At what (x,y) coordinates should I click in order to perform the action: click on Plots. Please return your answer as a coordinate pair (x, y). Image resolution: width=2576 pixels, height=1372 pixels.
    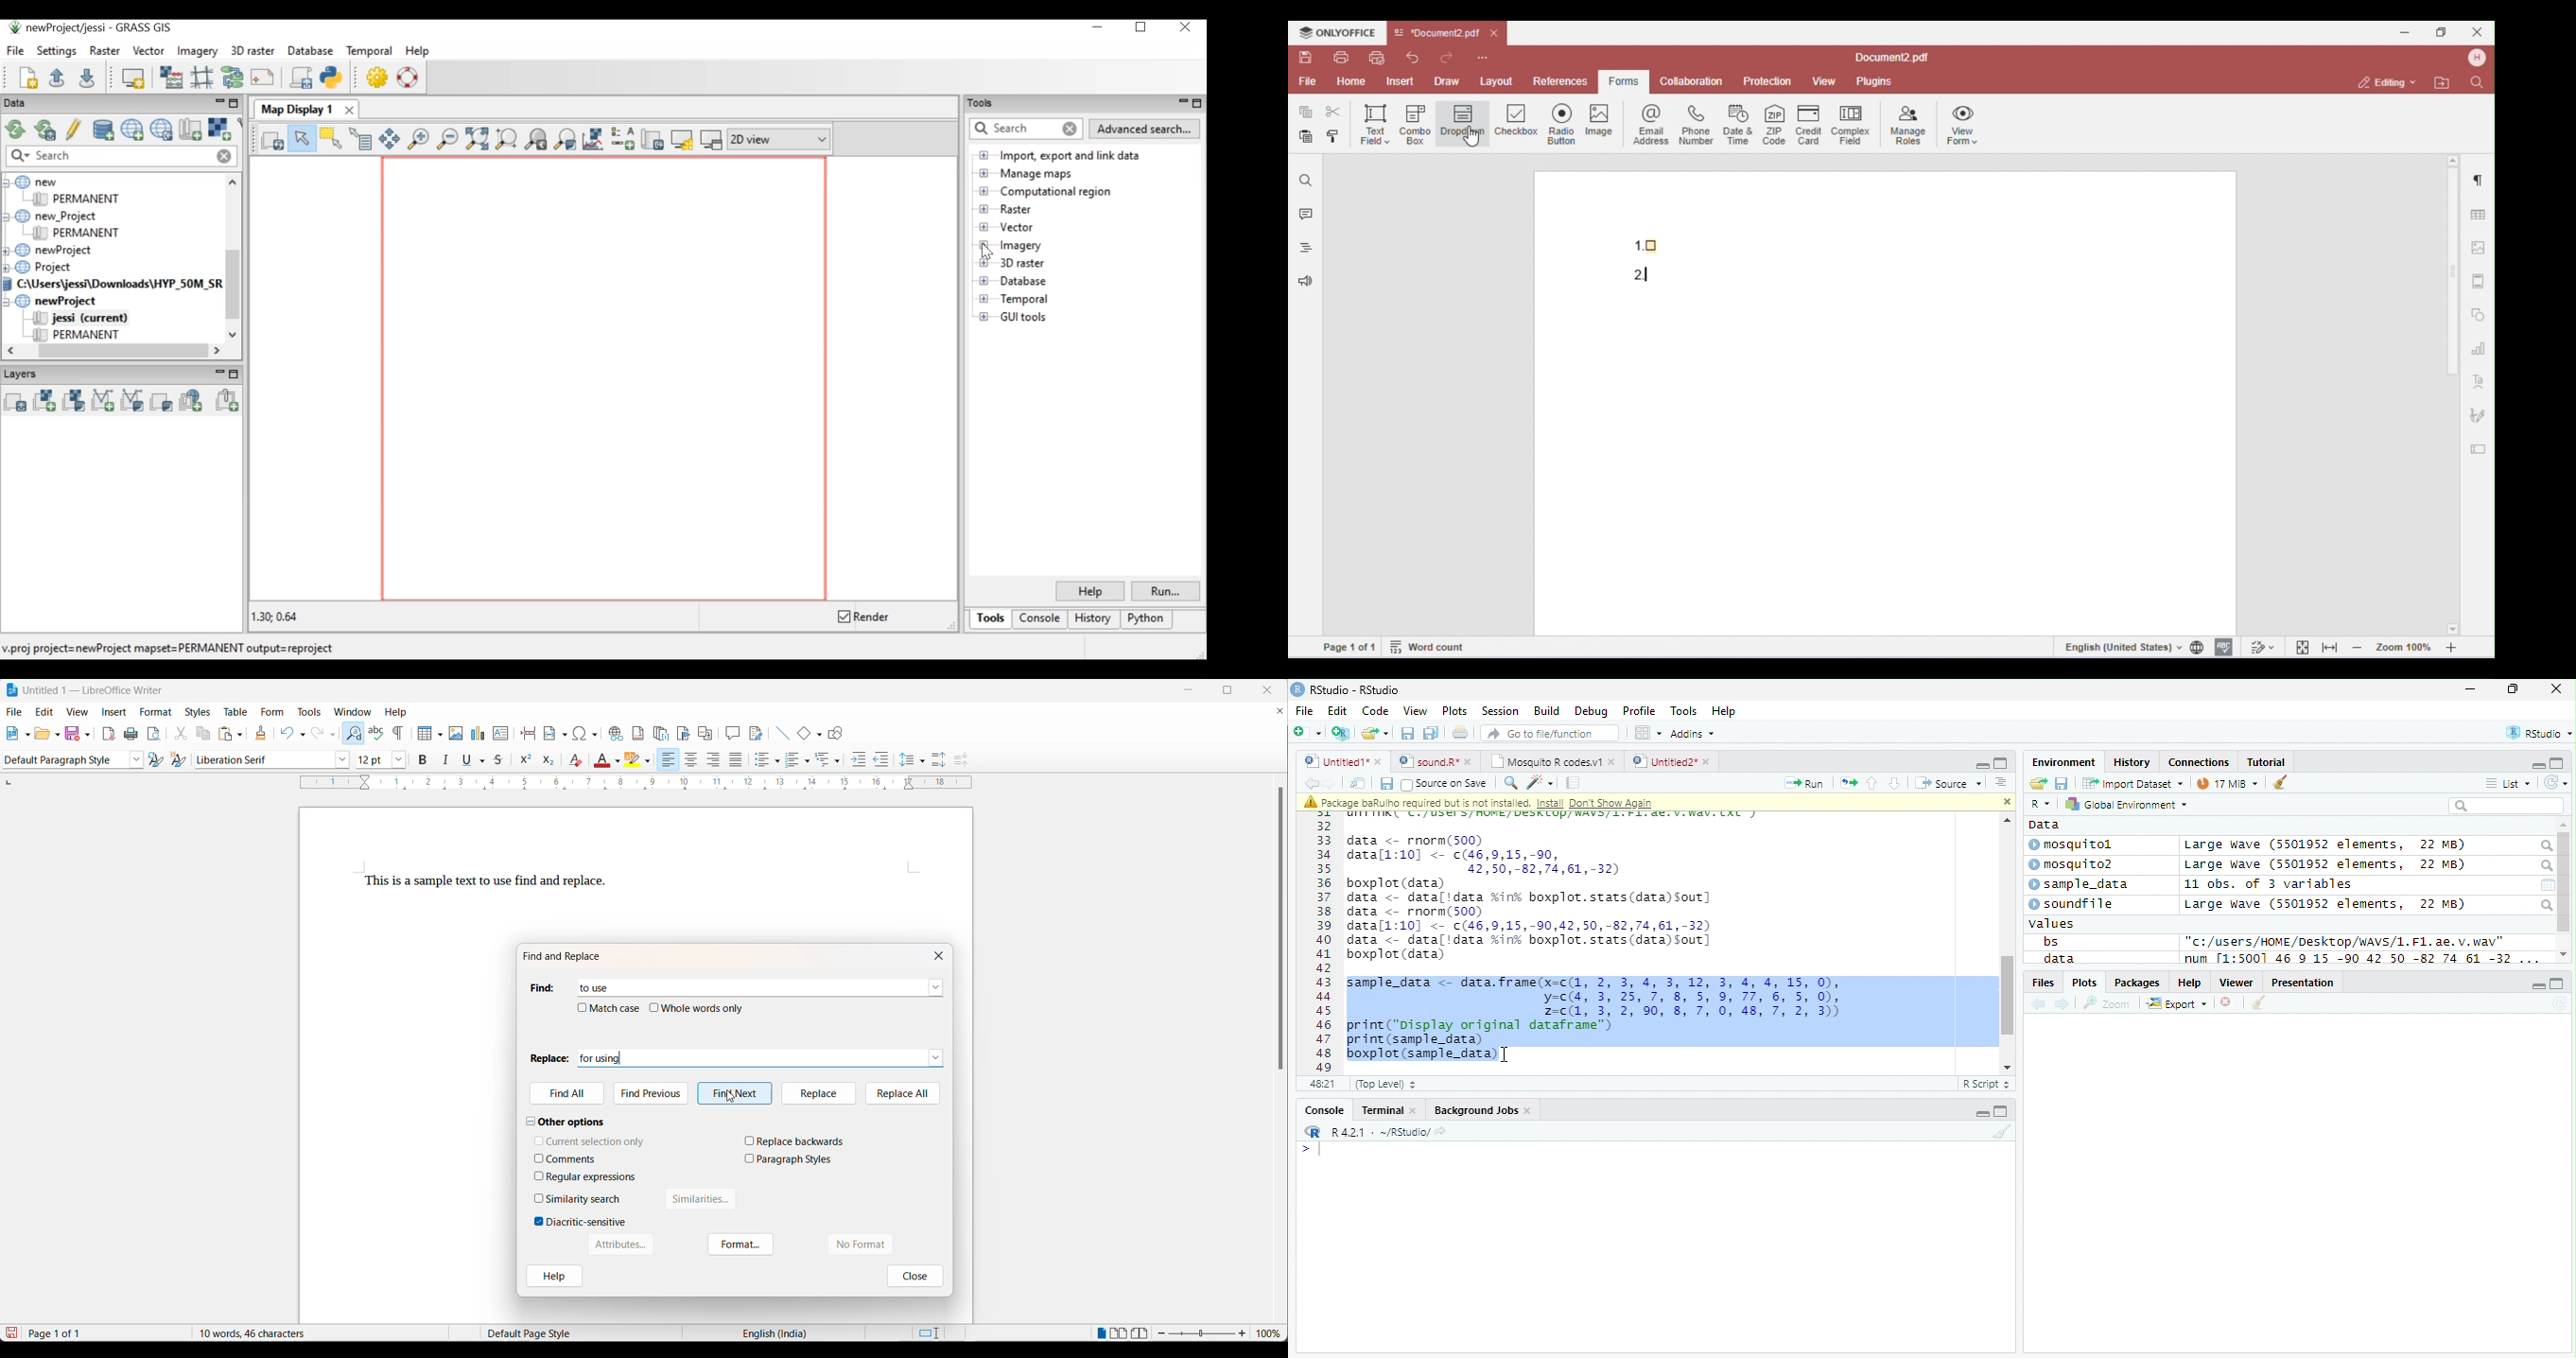
    Looking at the image, I should click on (2083, 983).